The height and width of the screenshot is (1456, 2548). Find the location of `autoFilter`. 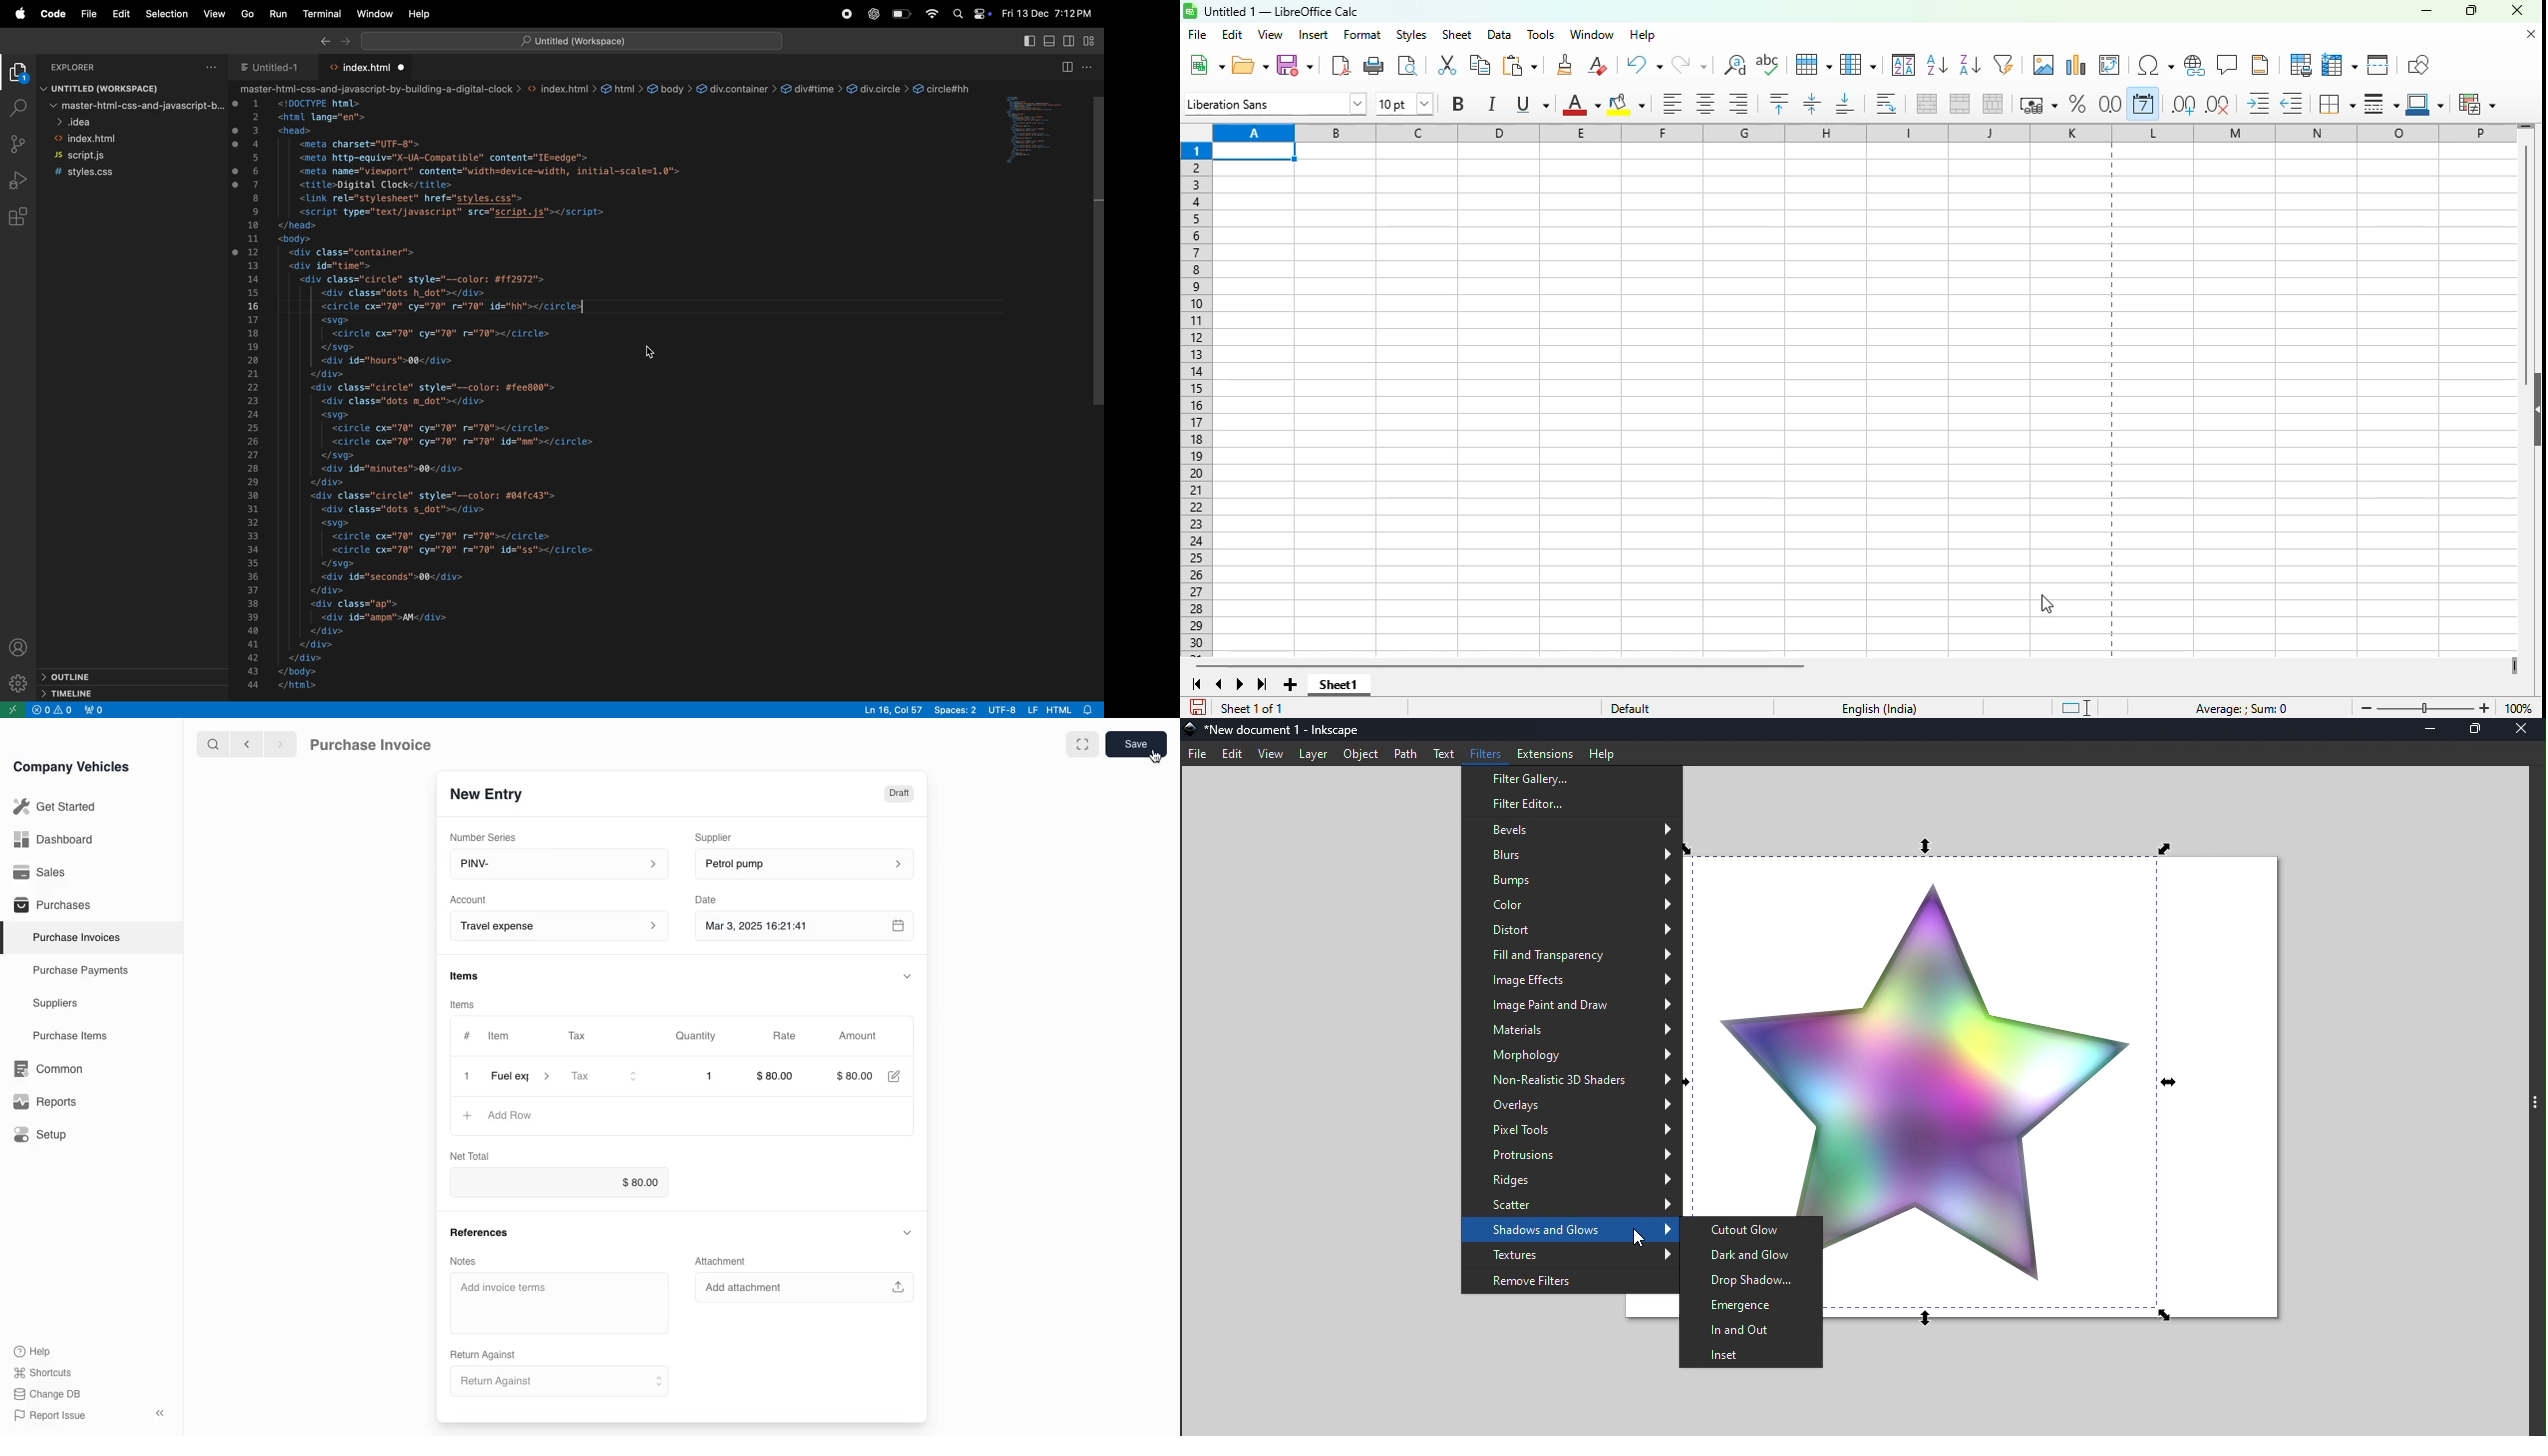

autoFilter is located at coordinates (2004, 65).